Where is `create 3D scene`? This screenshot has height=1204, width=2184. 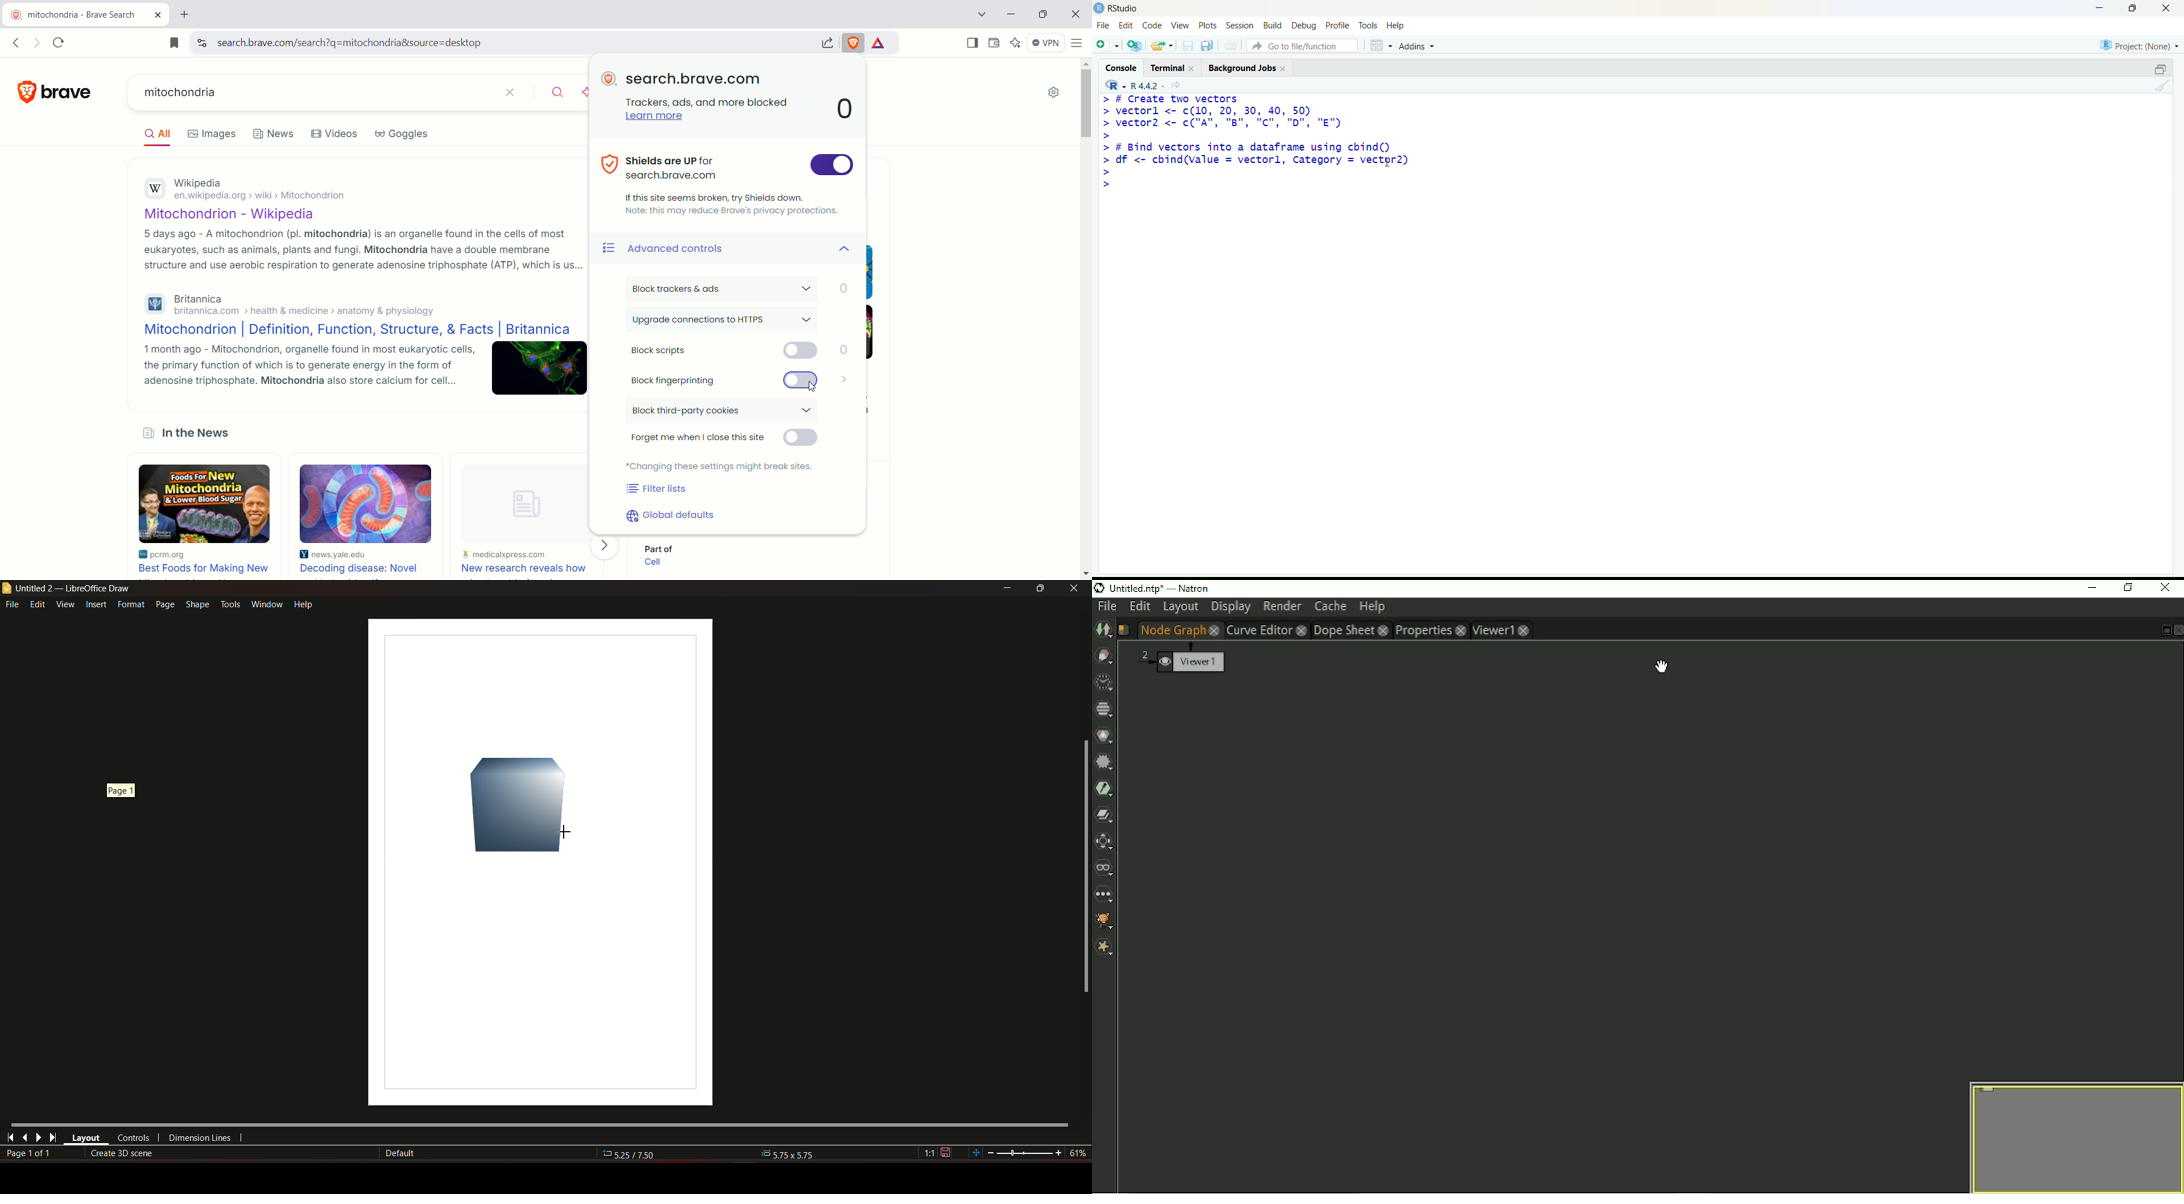 create 3D scene is located at coordinates (126, 1153).